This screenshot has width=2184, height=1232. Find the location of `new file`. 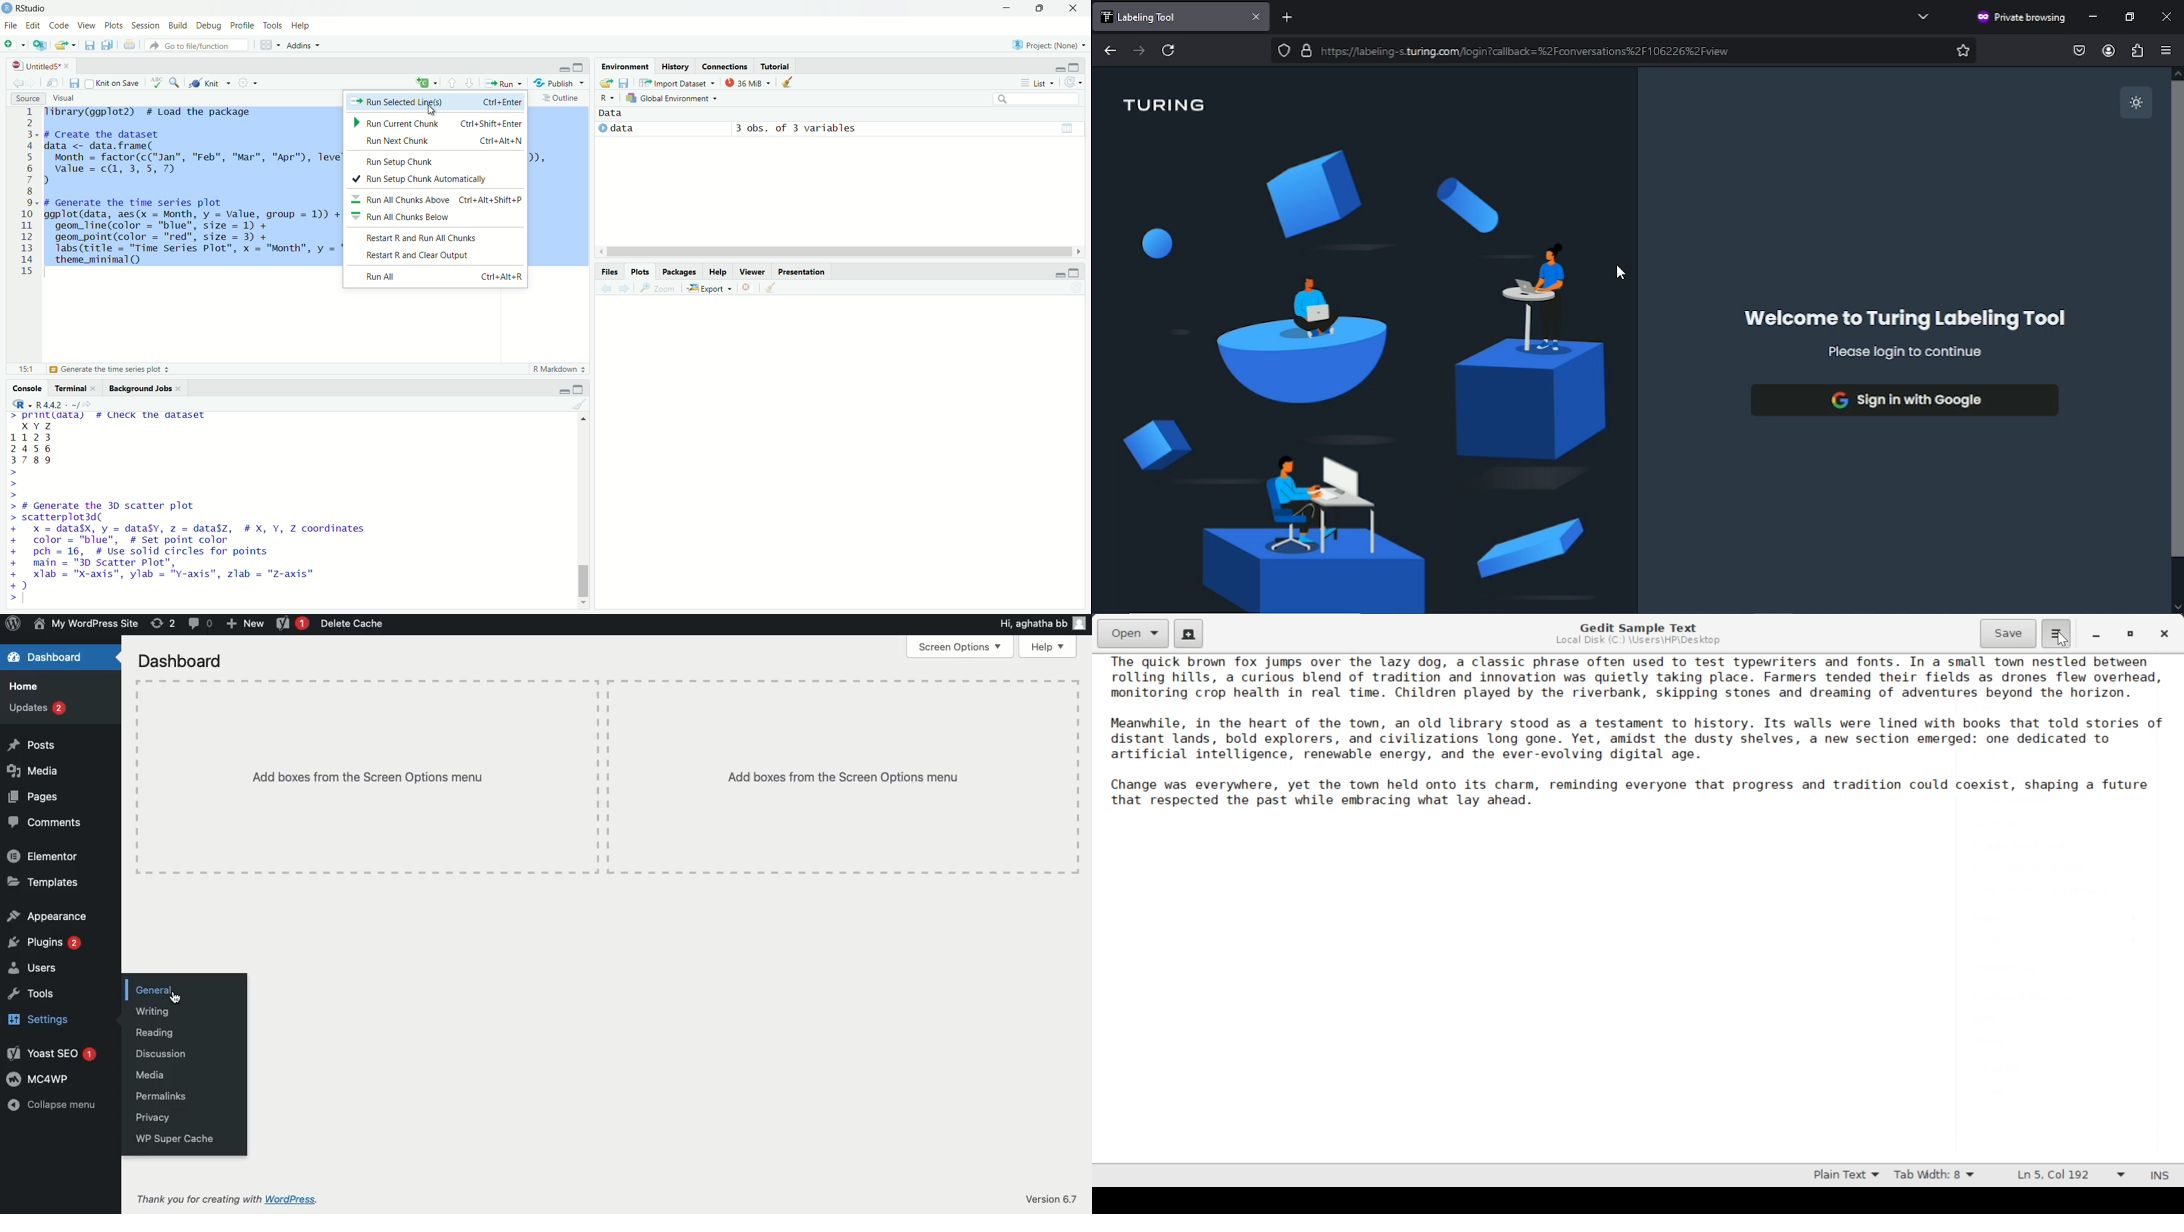

new file is located at coordinates (14, 44).